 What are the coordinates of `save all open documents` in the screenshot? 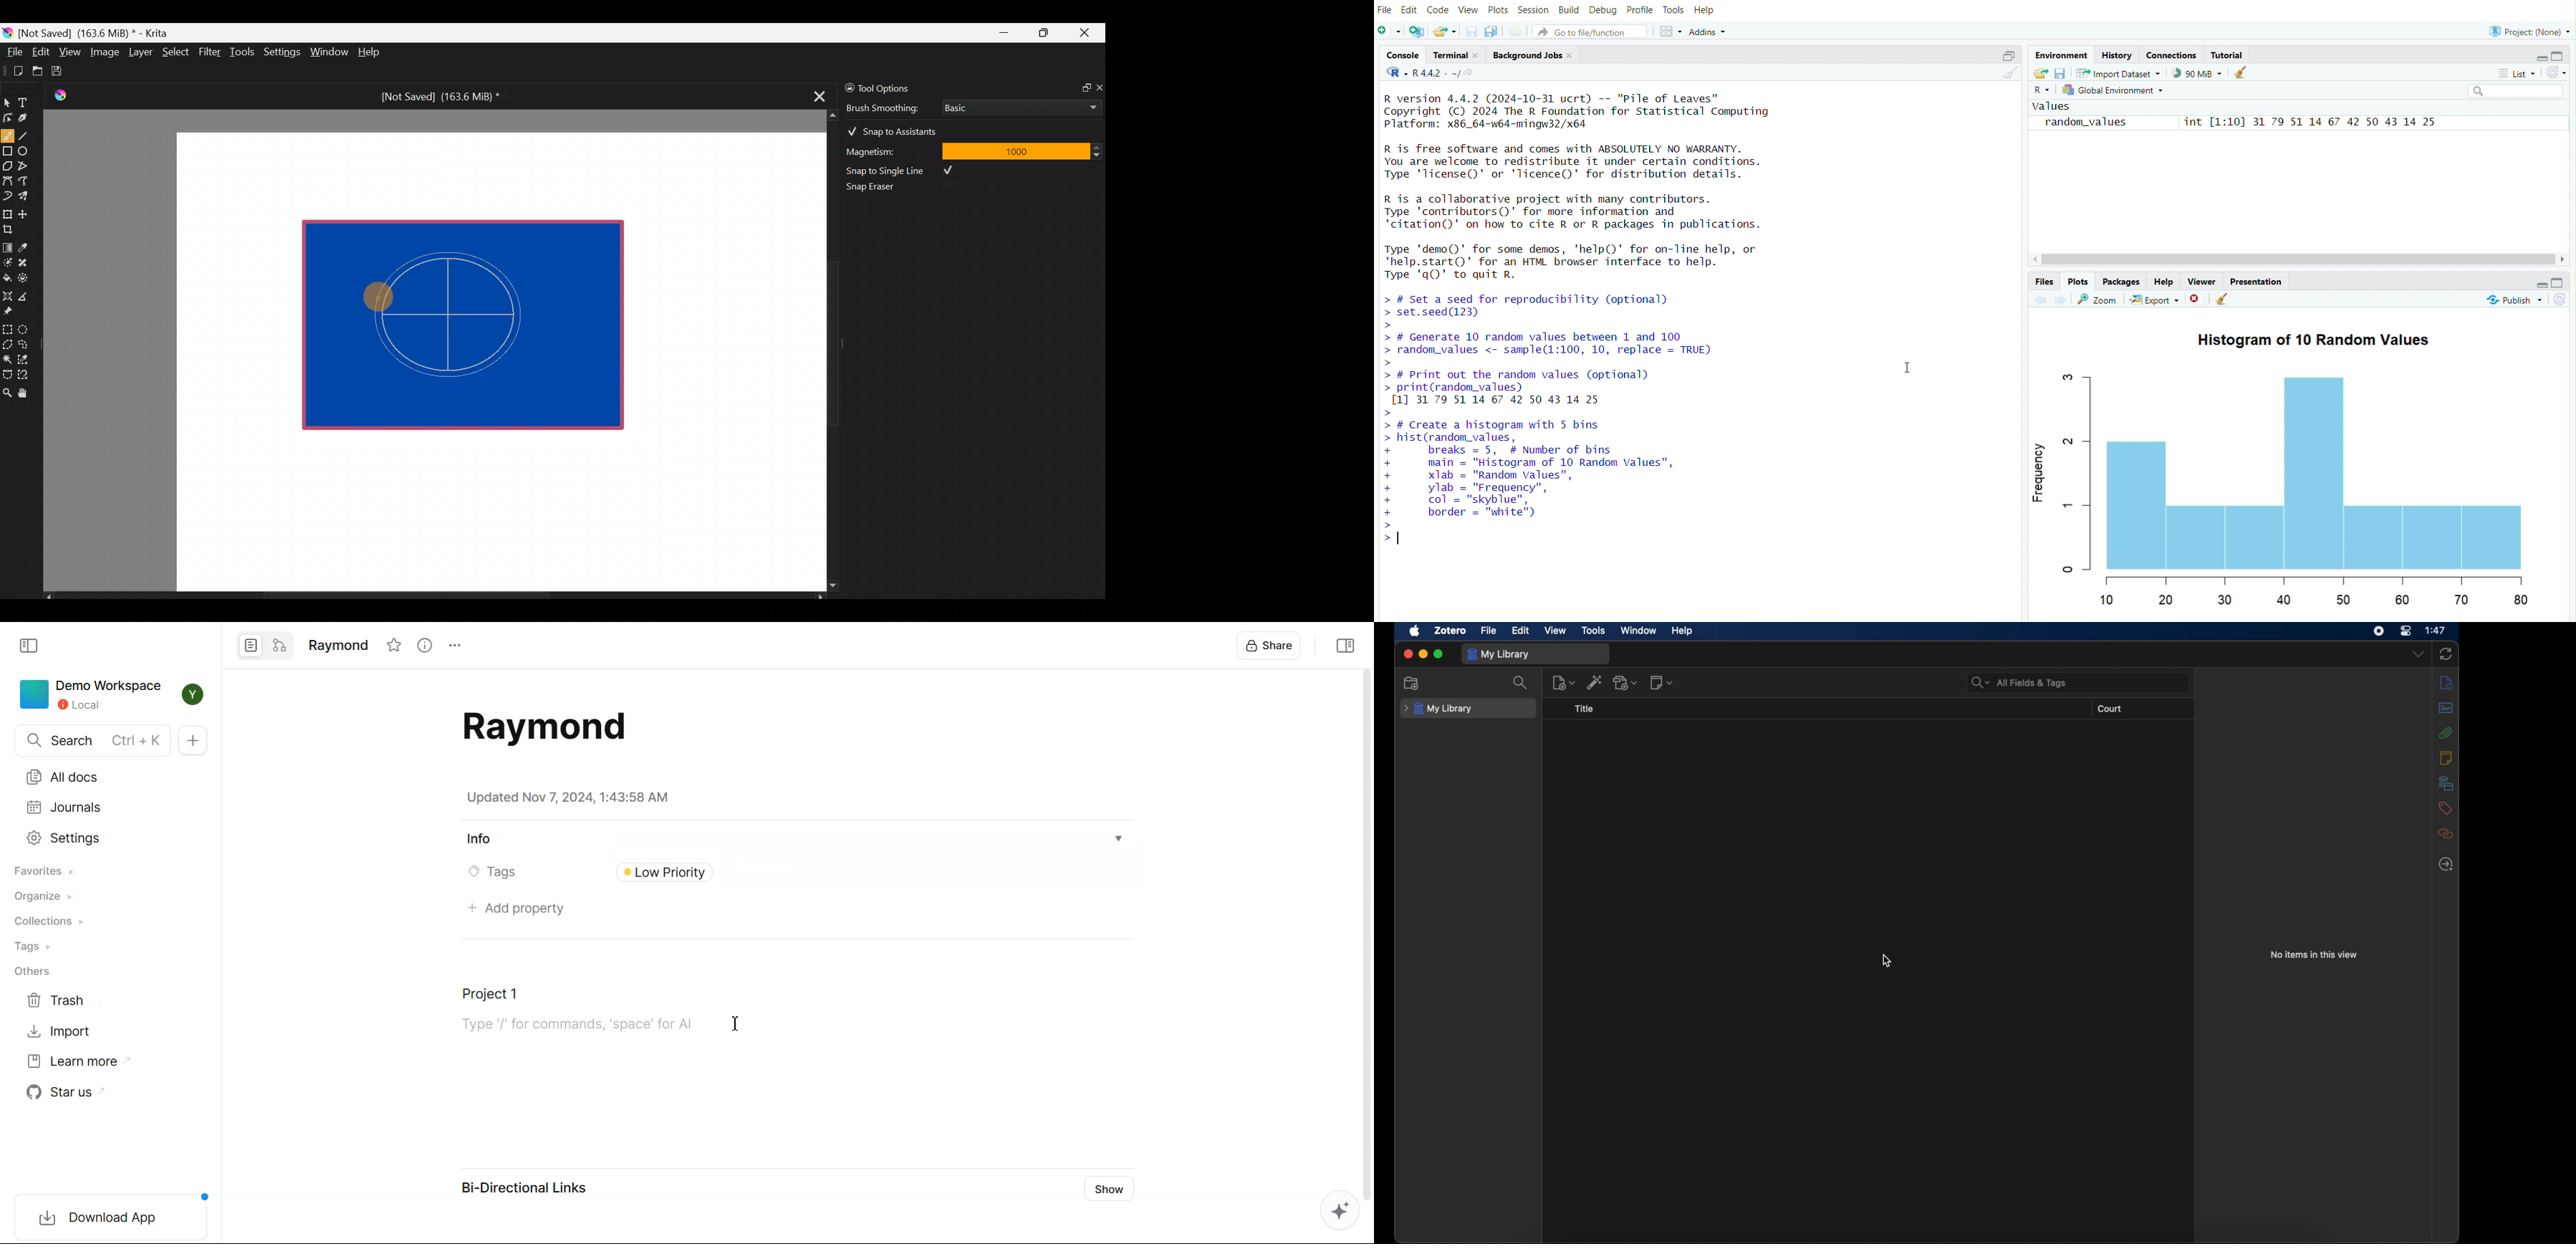 It's located at (1494, 31).